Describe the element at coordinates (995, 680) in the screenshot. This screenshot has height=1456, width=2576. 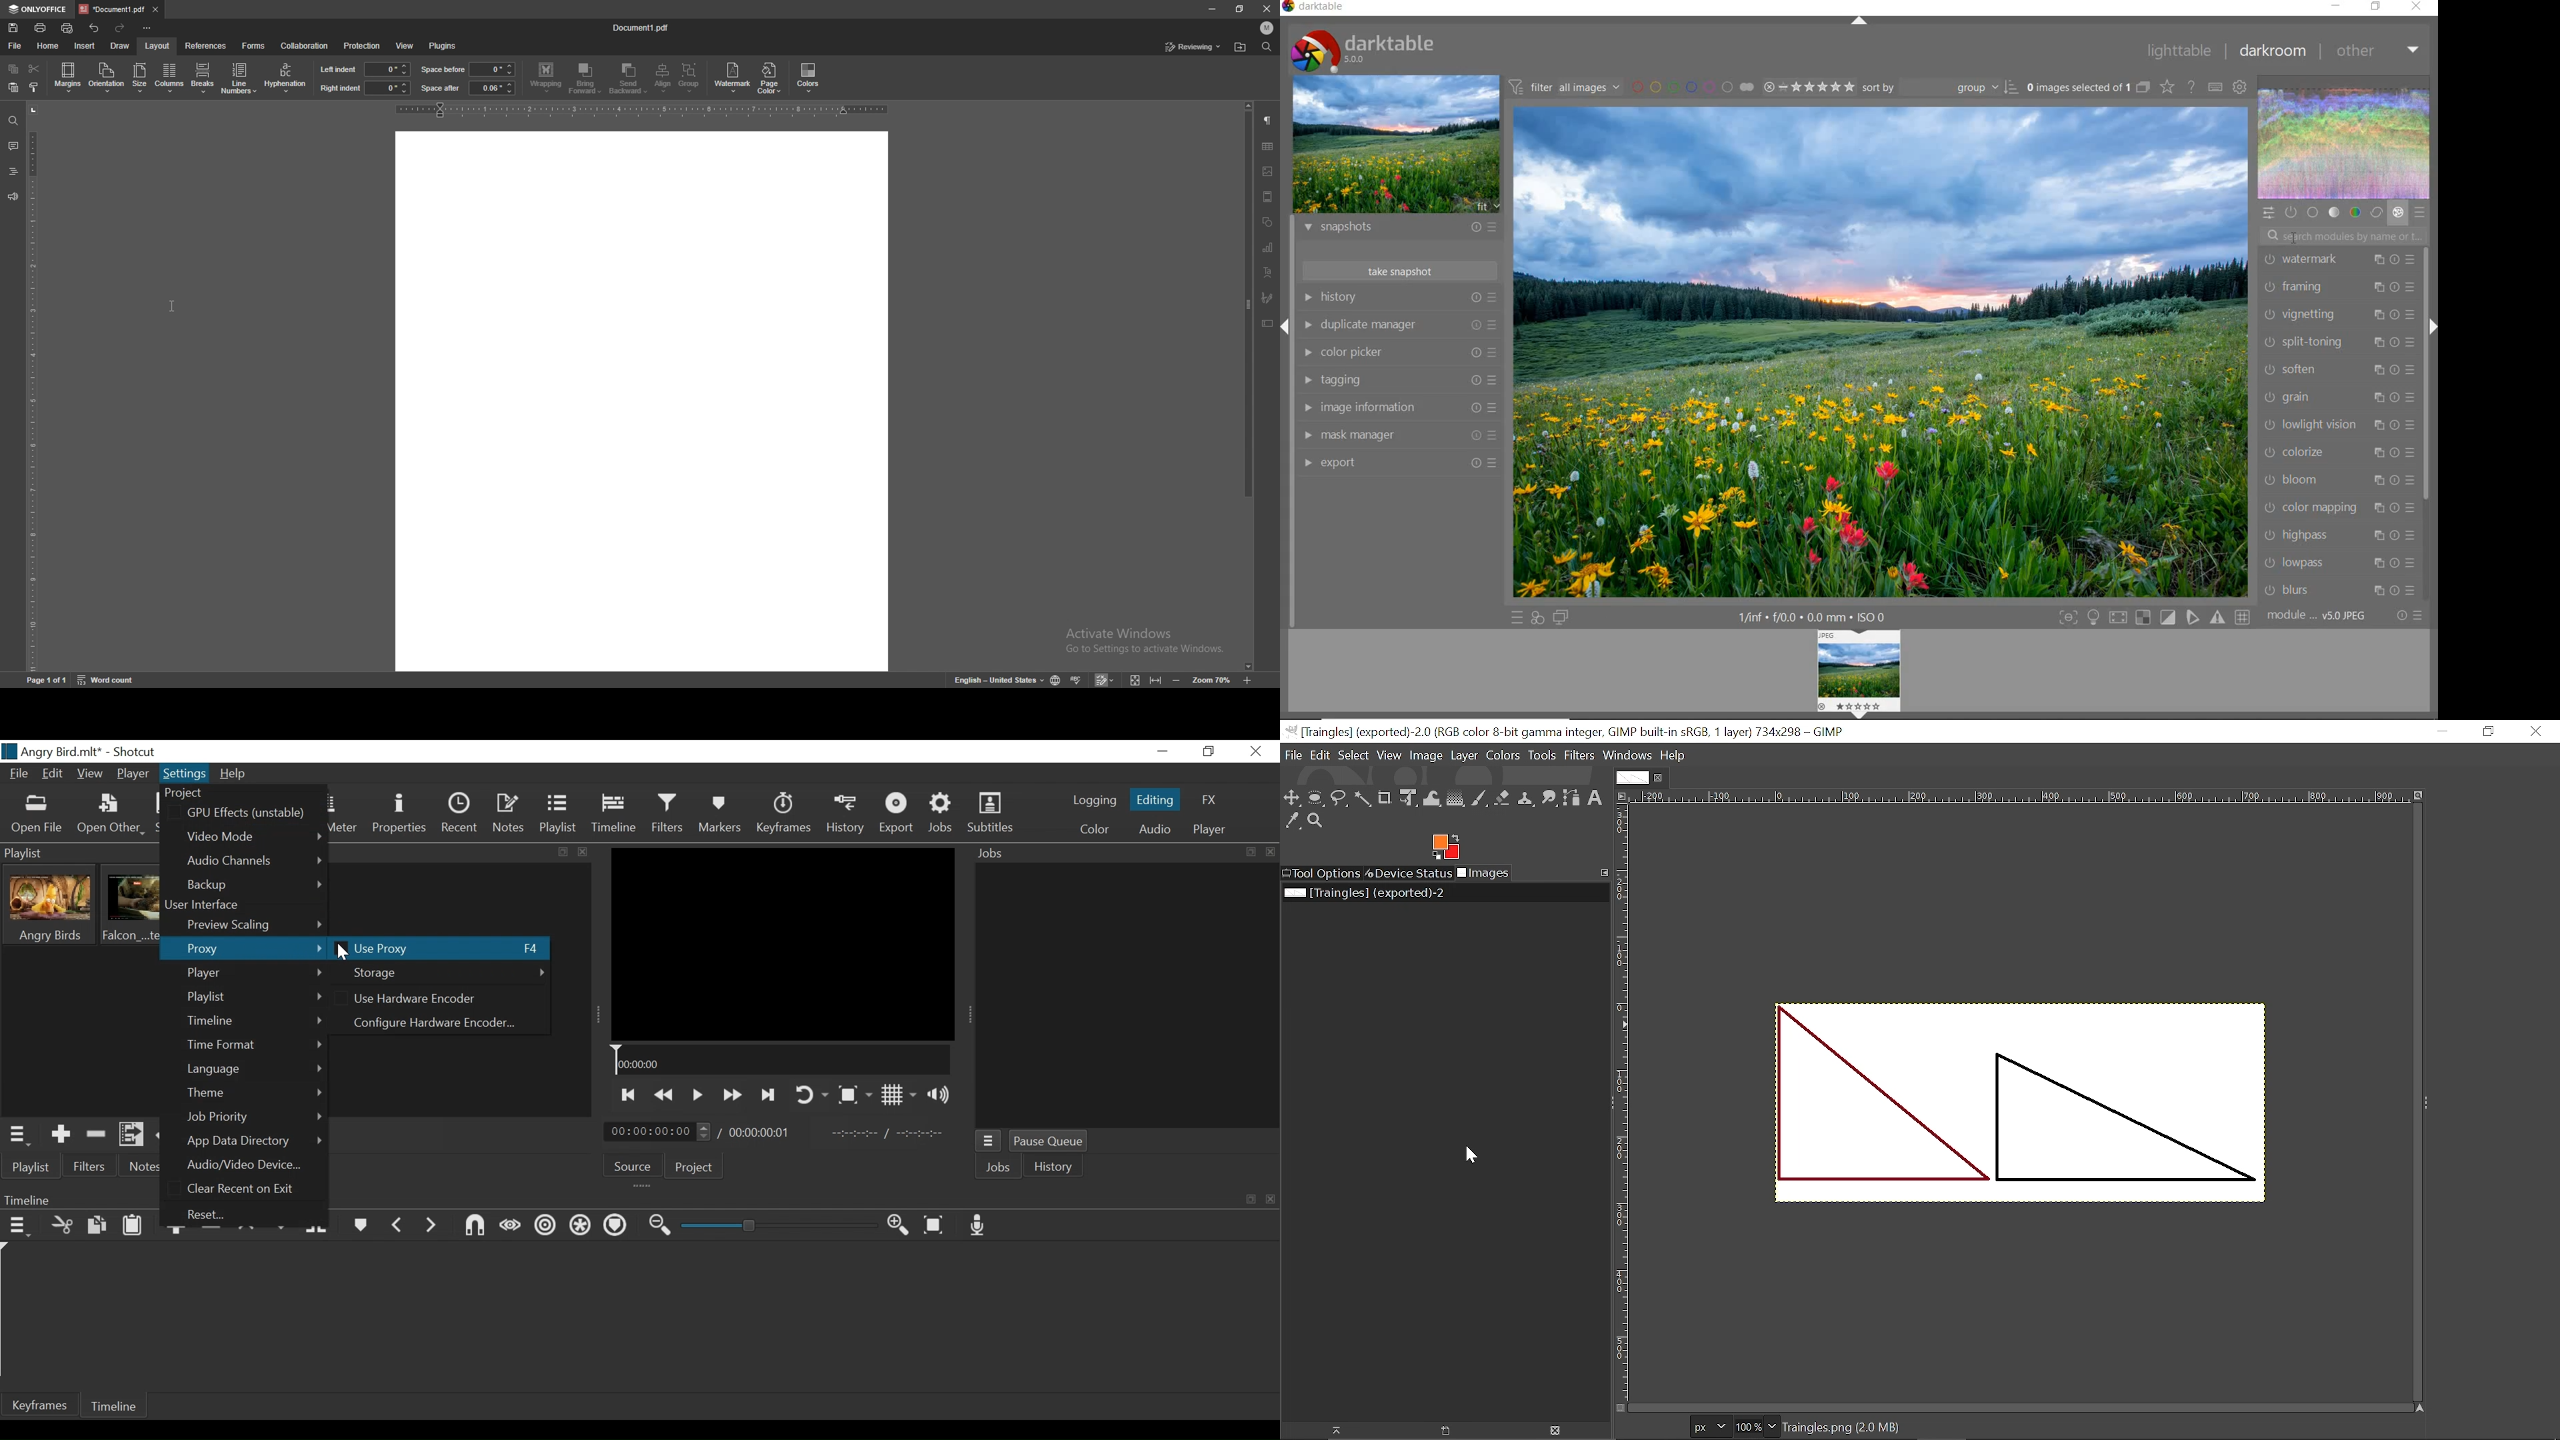
I see `English - United states` at that location.